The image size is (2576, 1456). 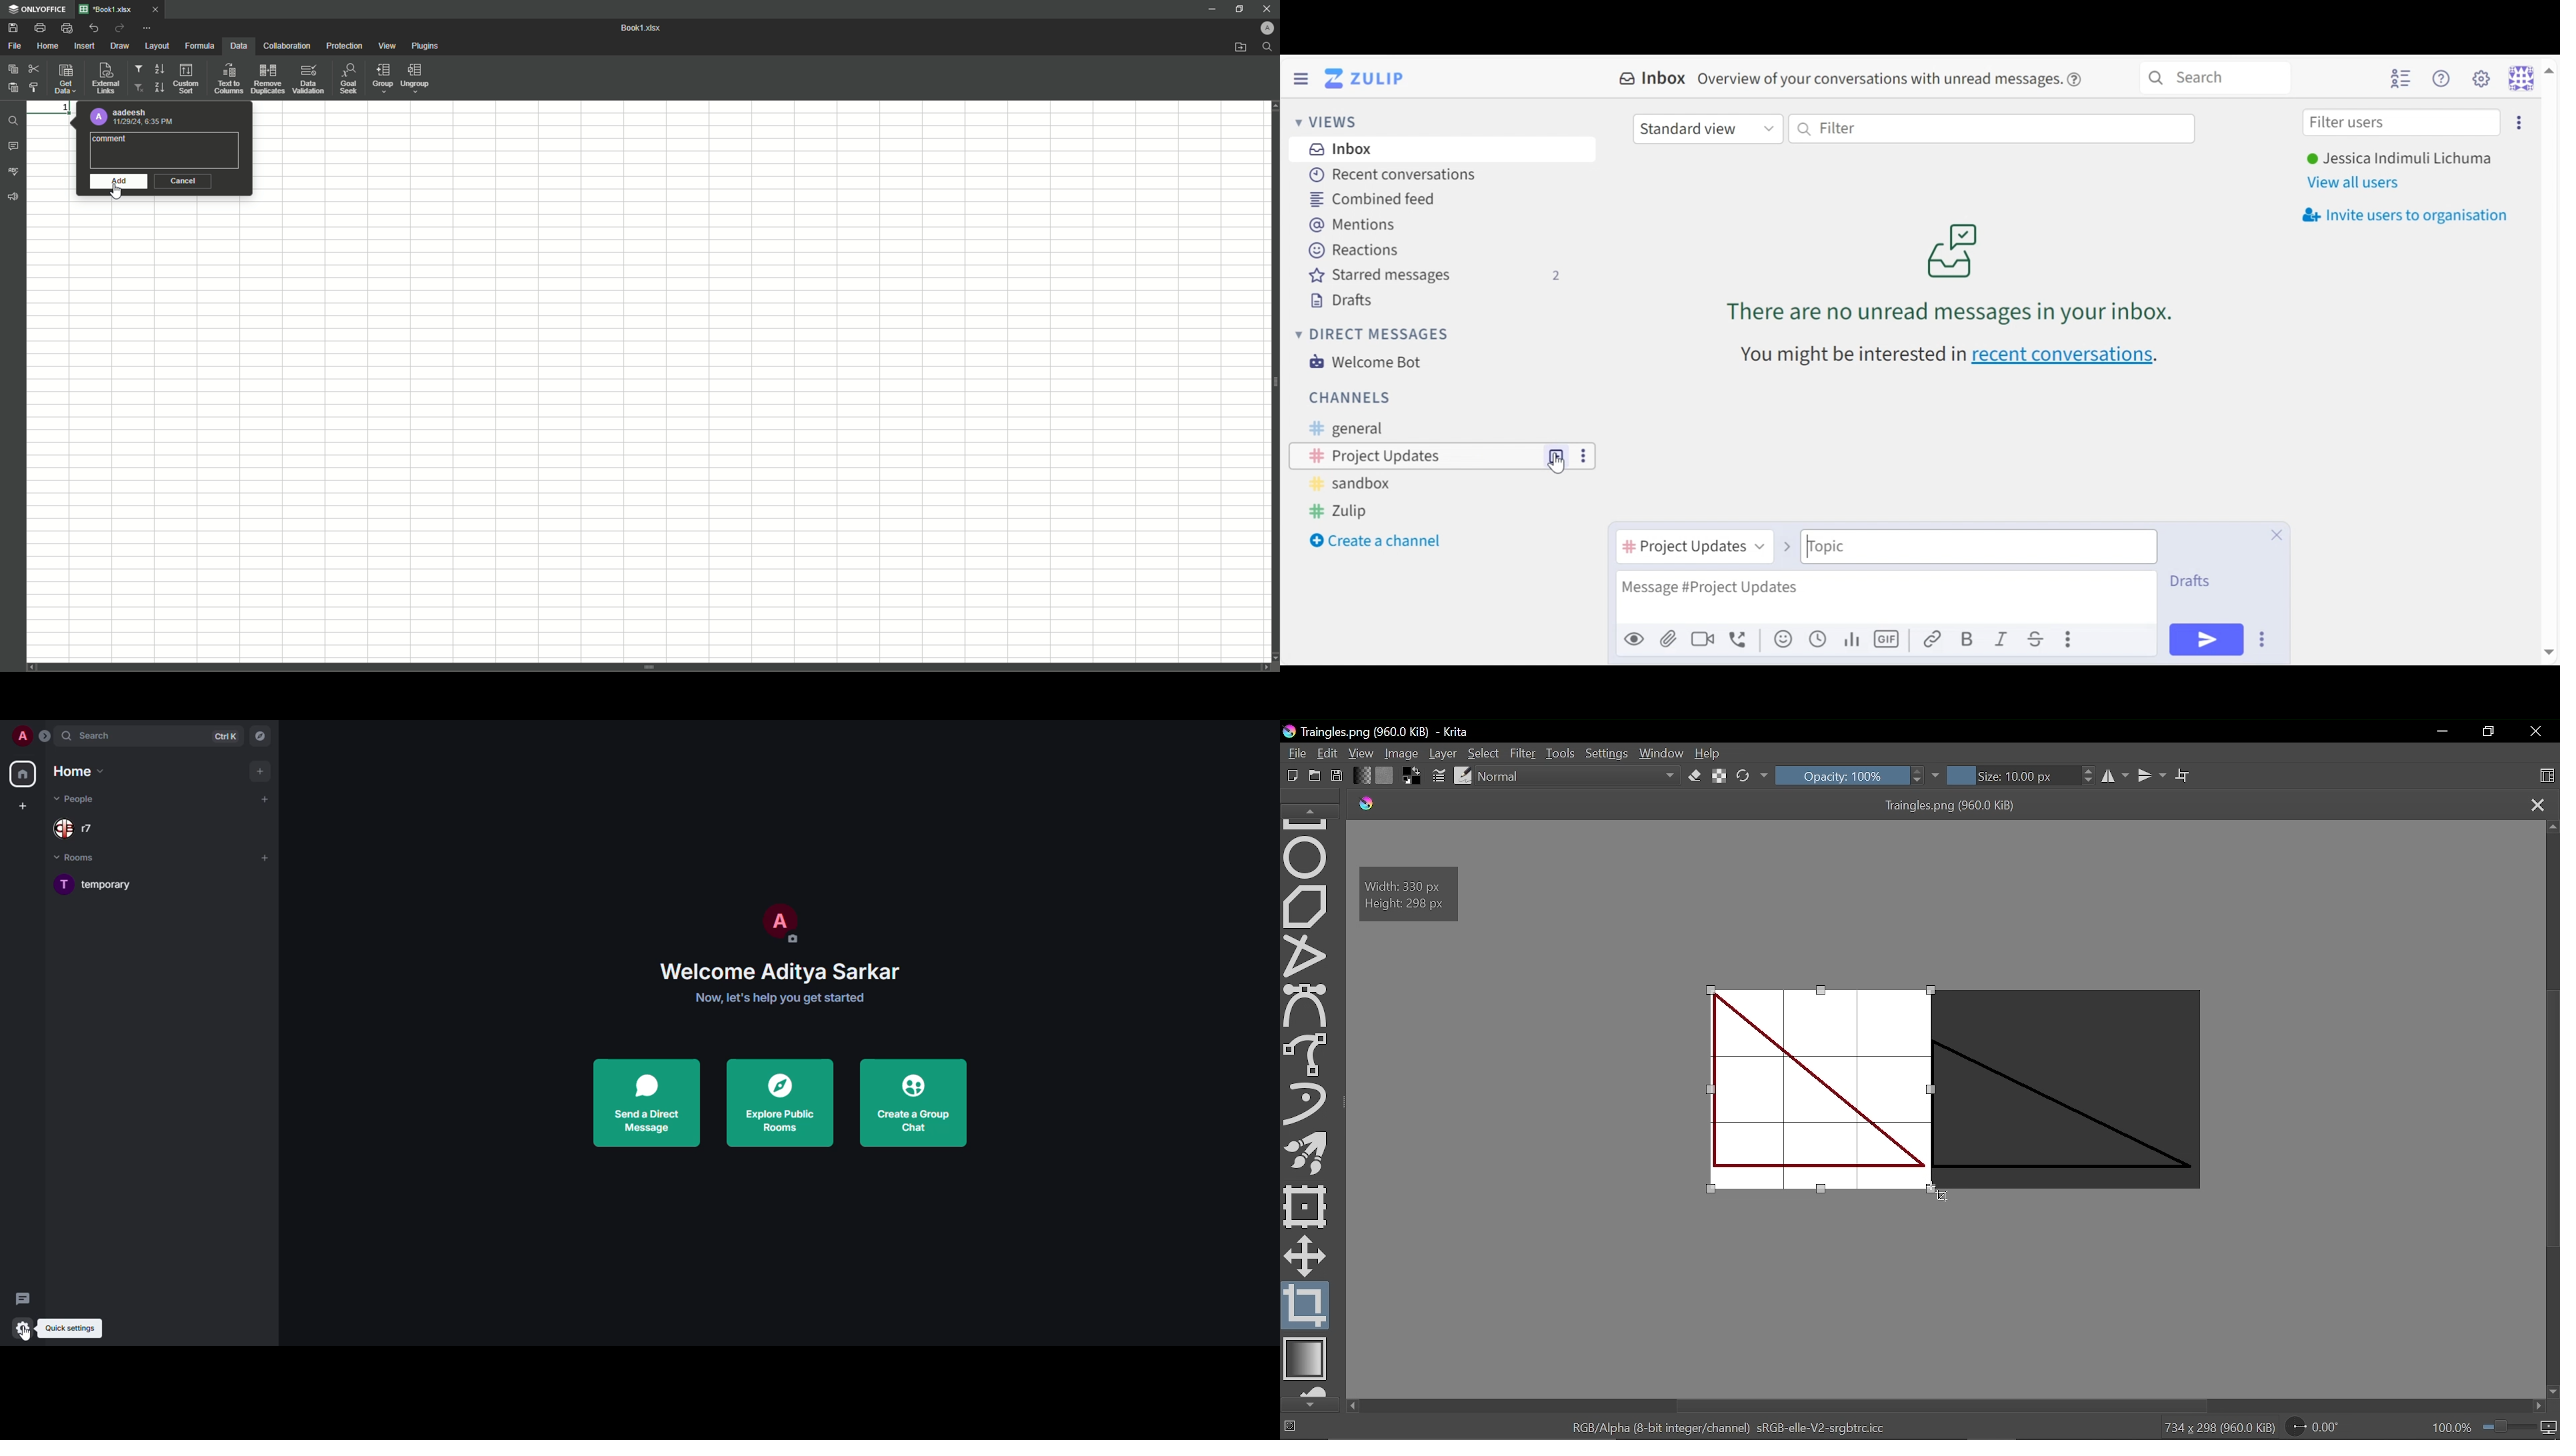 What do you see at coordinates (1205, 10) in the screenshot?
I see `Minimize` at bounding box center [1205, 10].